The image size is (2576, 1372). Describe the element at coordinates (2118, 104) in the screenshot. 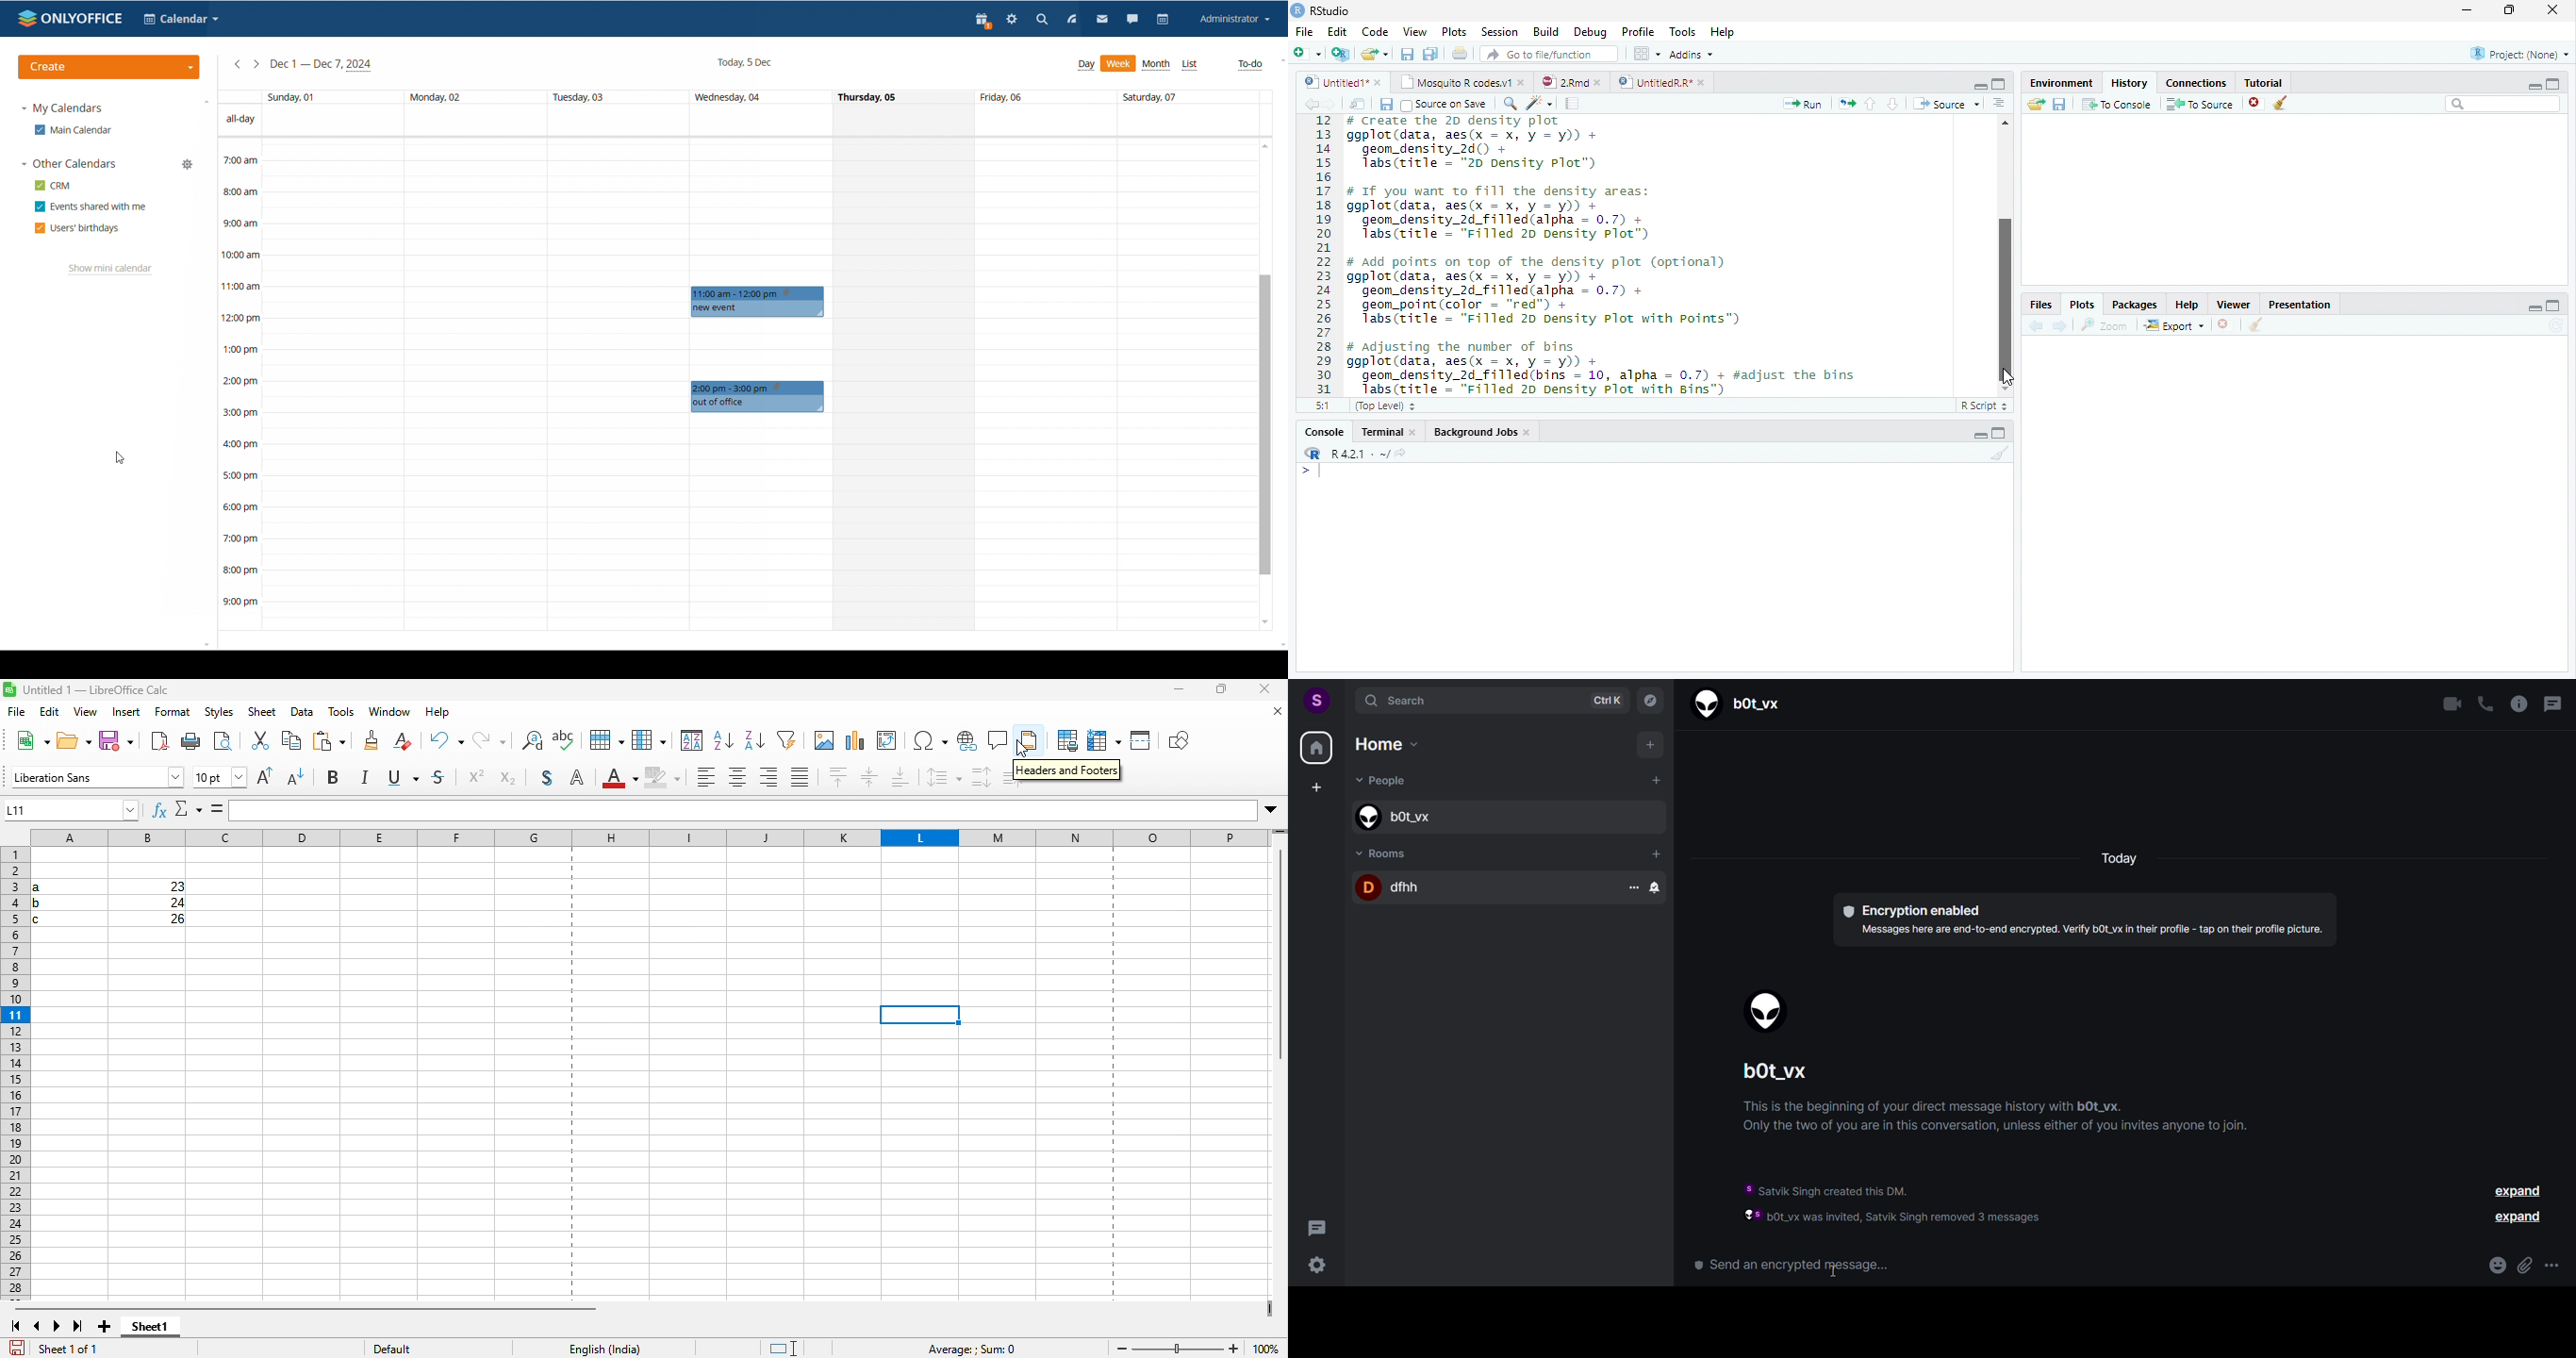

I see `To console` at that location.